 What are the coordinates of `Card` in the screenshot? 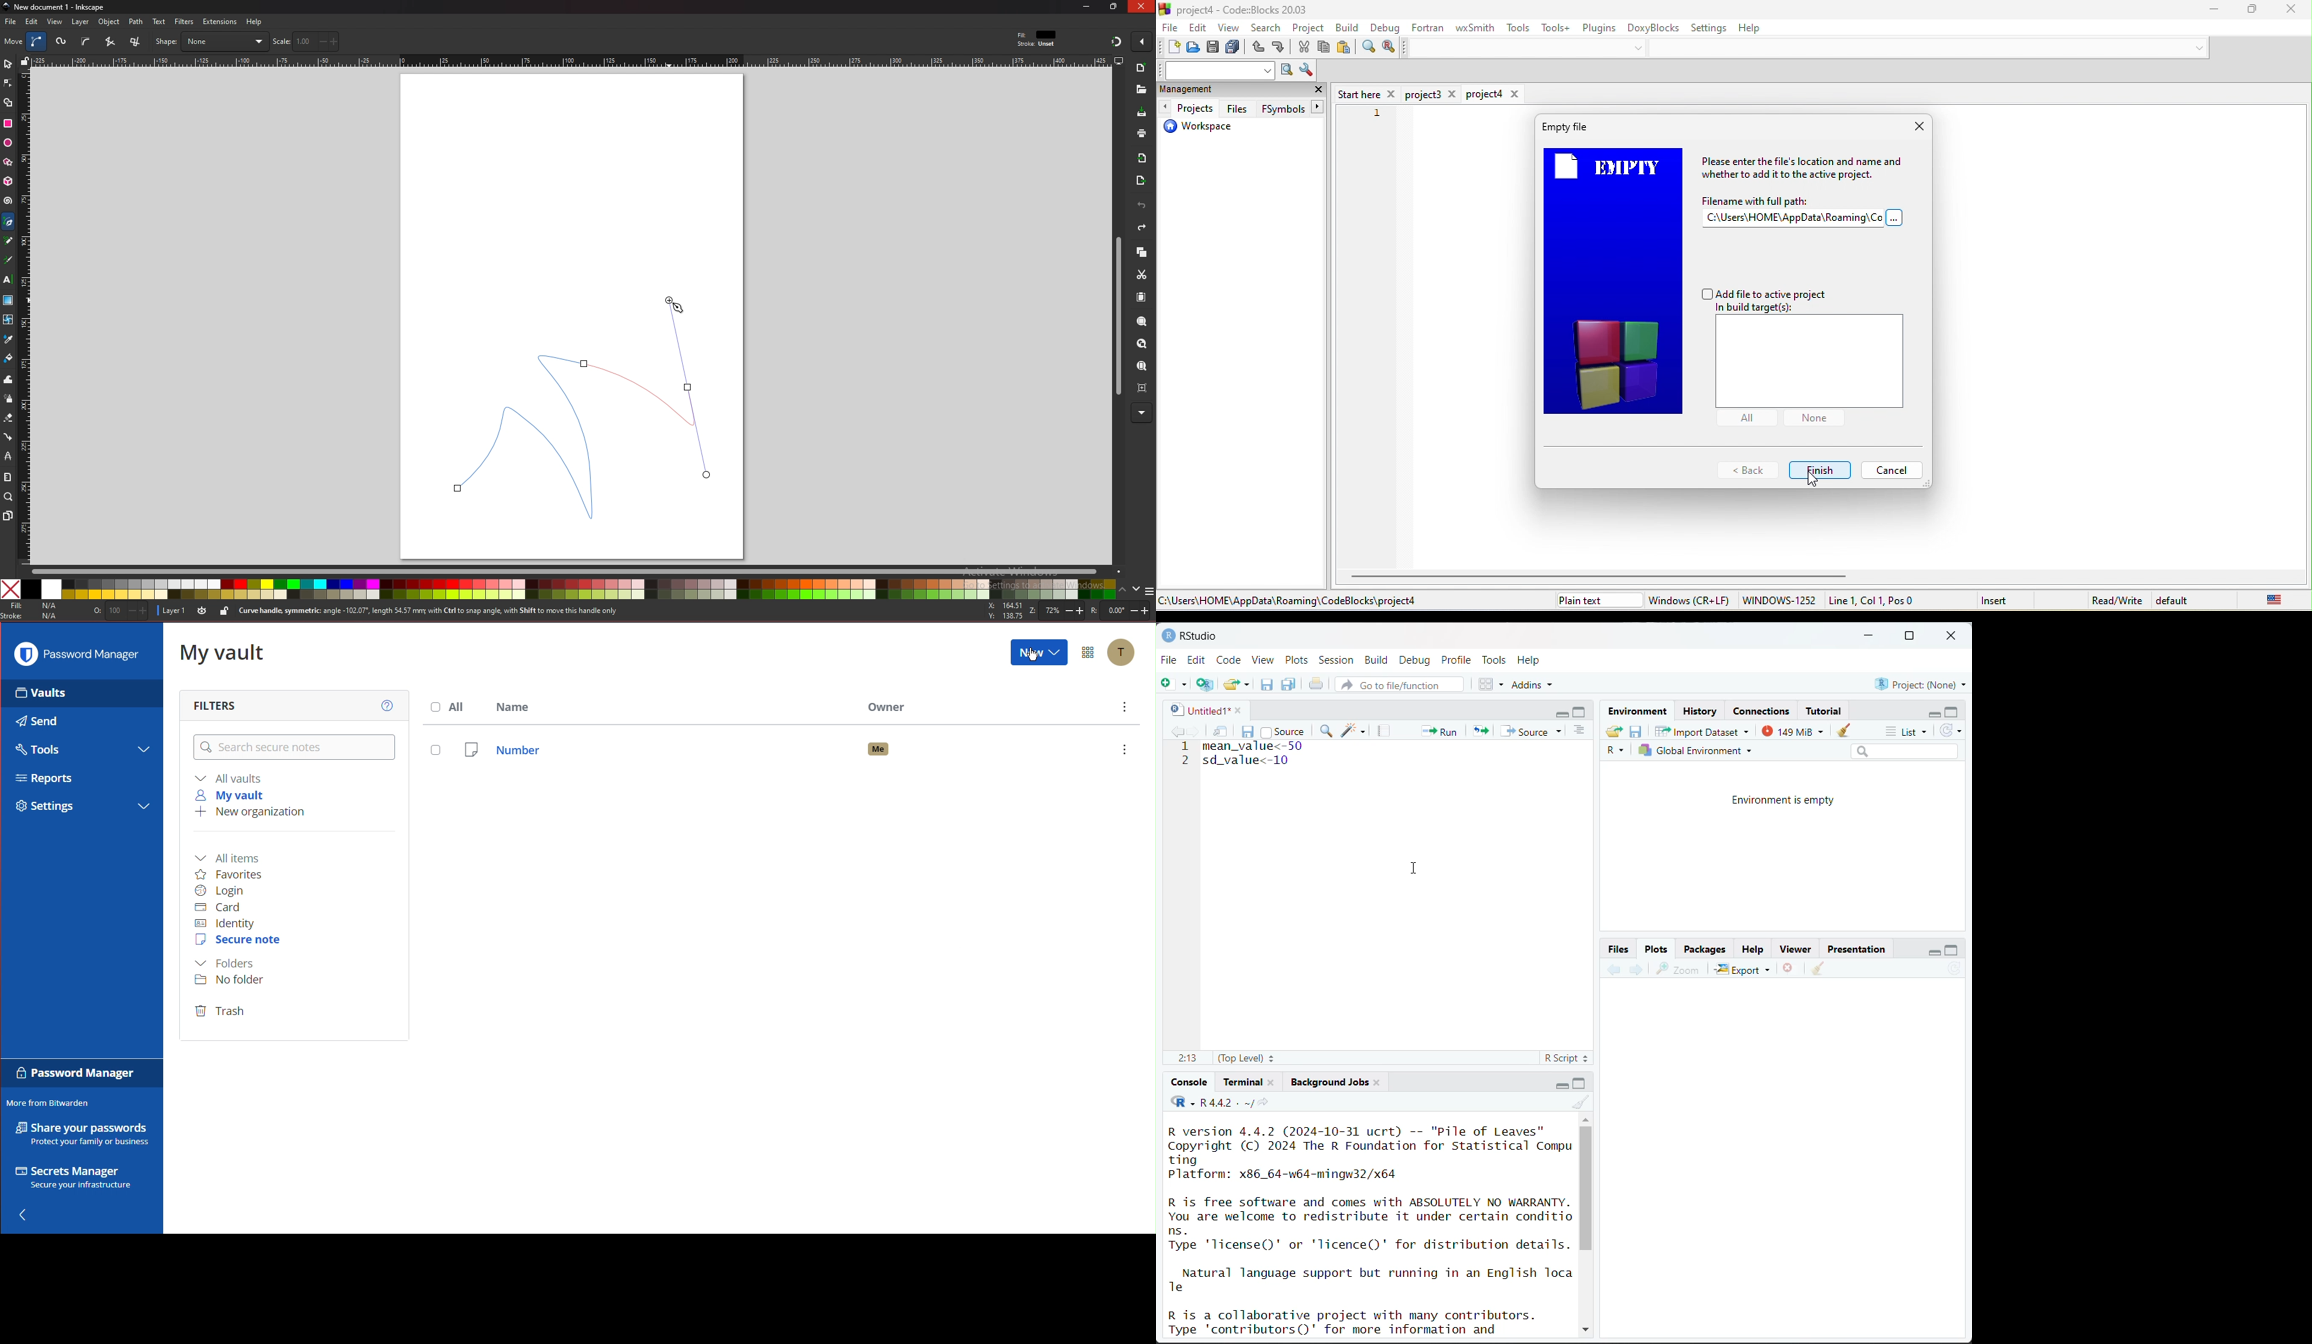 It's located at (218, 908).